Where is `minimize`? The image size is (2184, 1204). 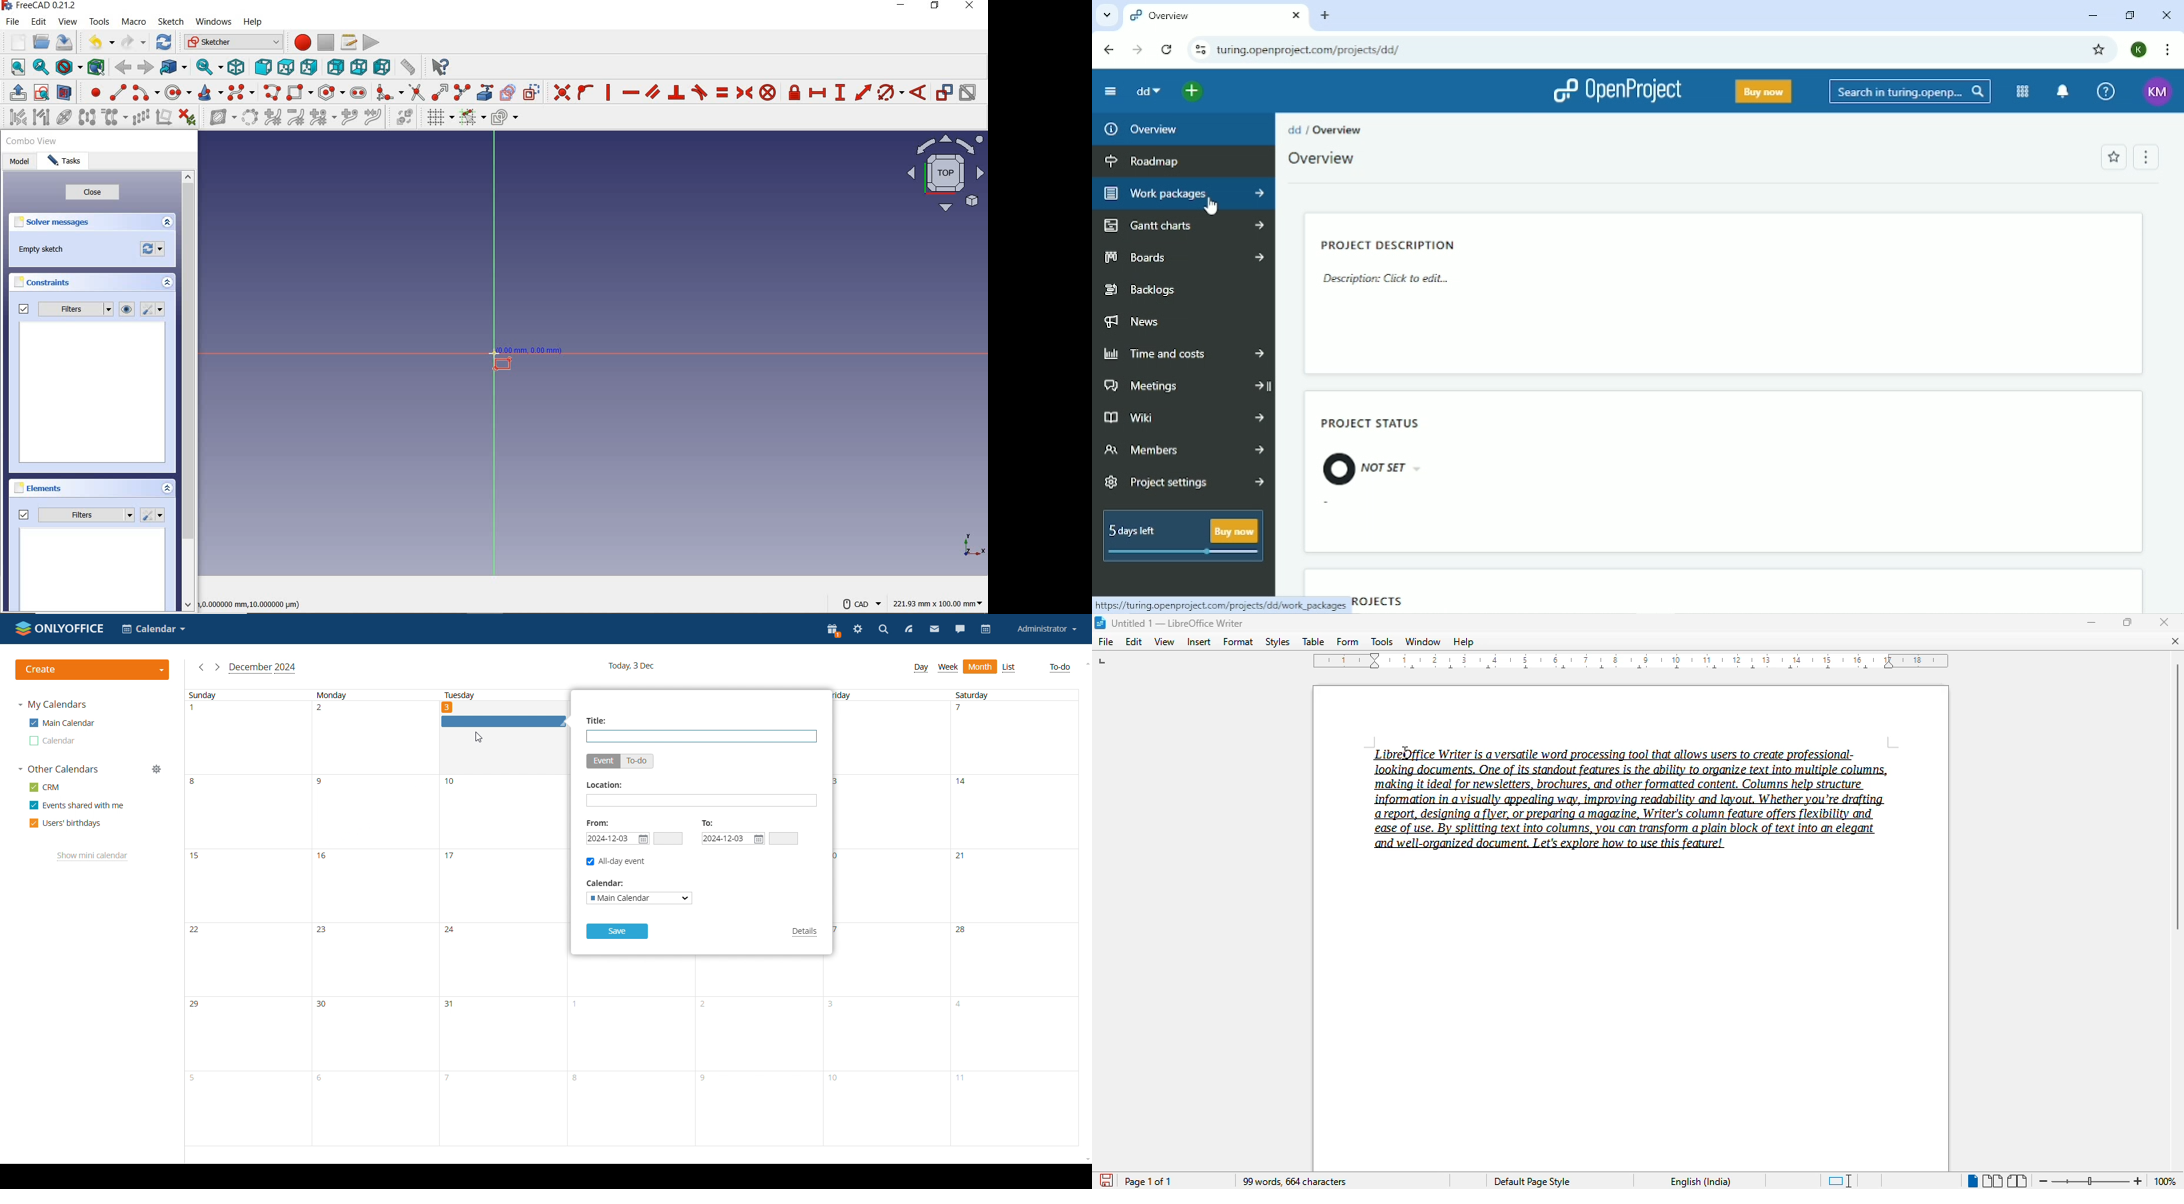 minimize is located at coordinates (902, 8).